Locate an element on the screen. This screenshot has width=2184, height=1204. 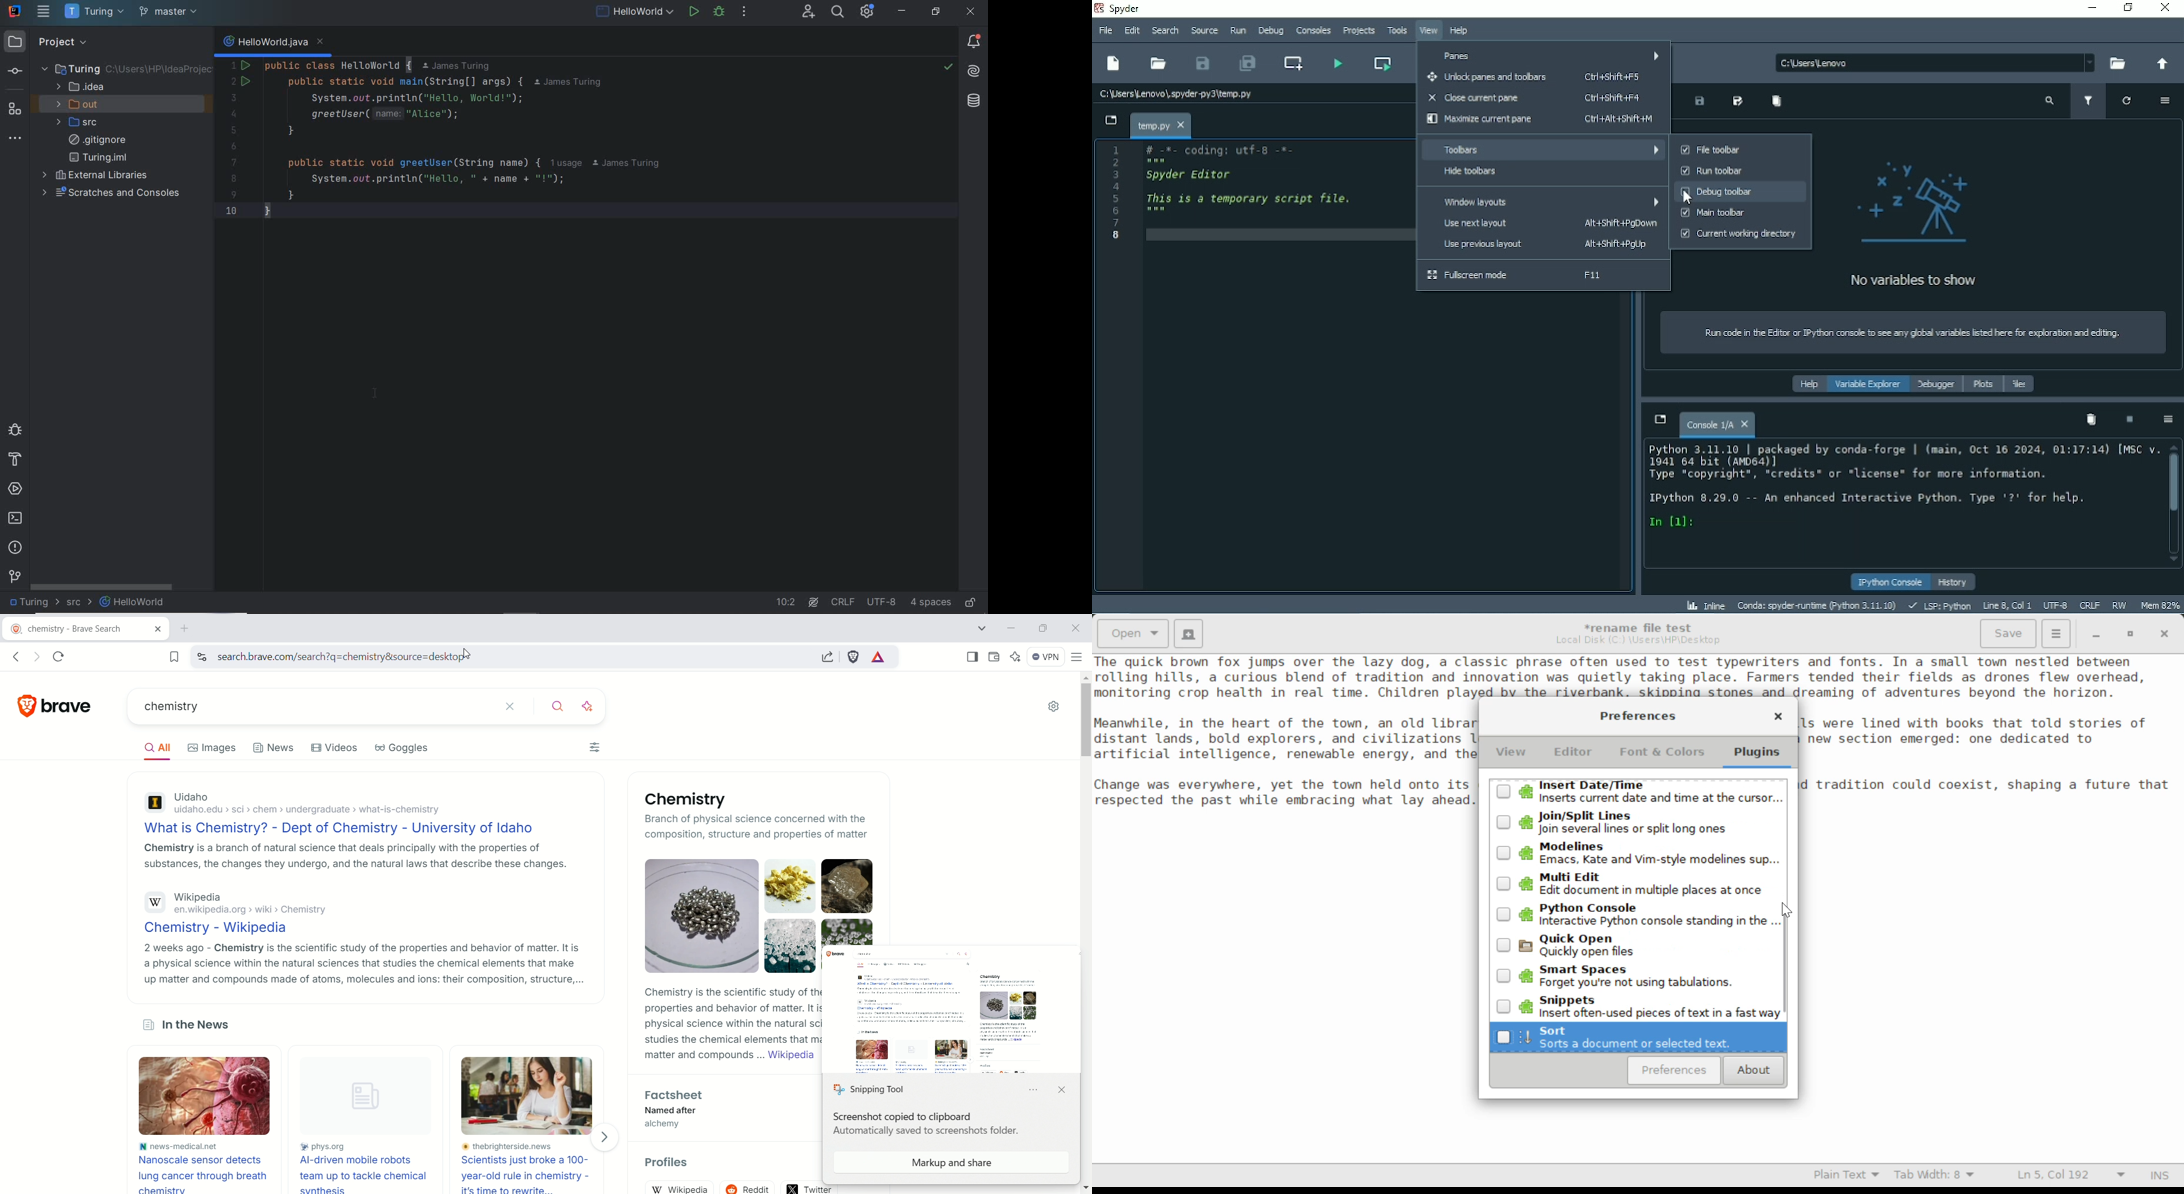
Close current pane is located at coordinates (1535, 98).